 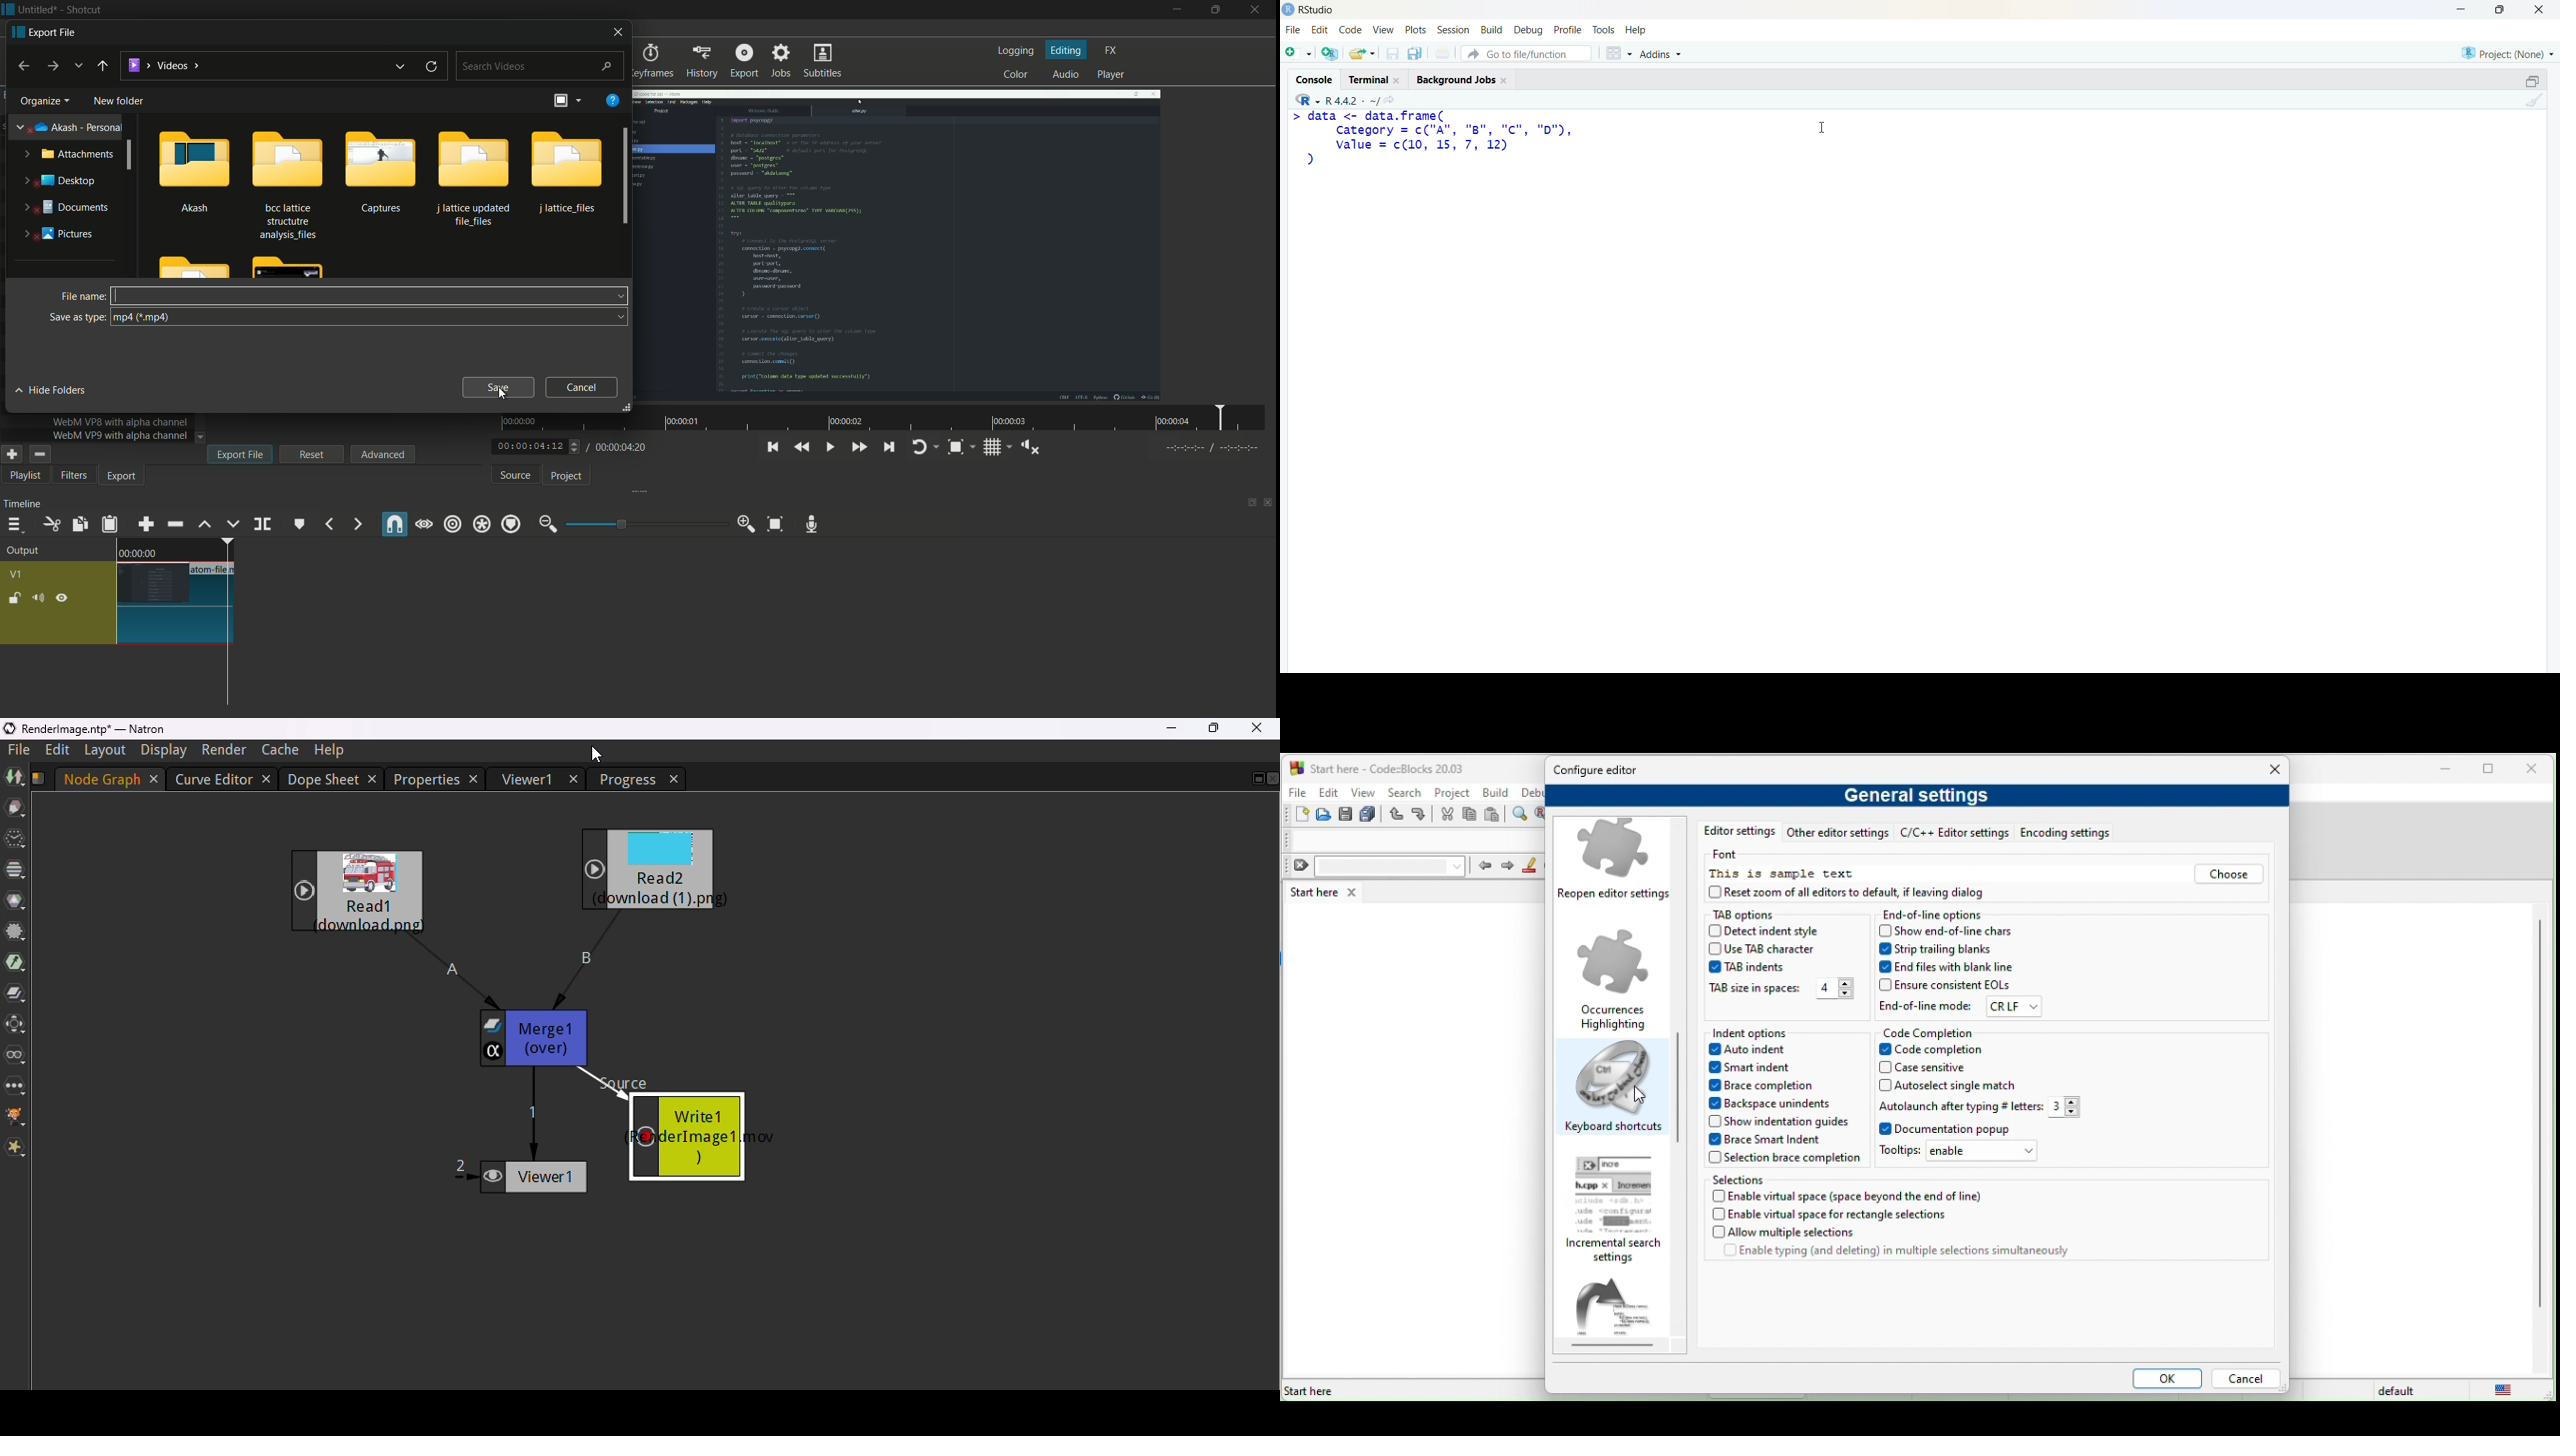 What do you see at coordinates (528, 446) in the screenshot?
I see `current time` at bounding box center [528, 446].